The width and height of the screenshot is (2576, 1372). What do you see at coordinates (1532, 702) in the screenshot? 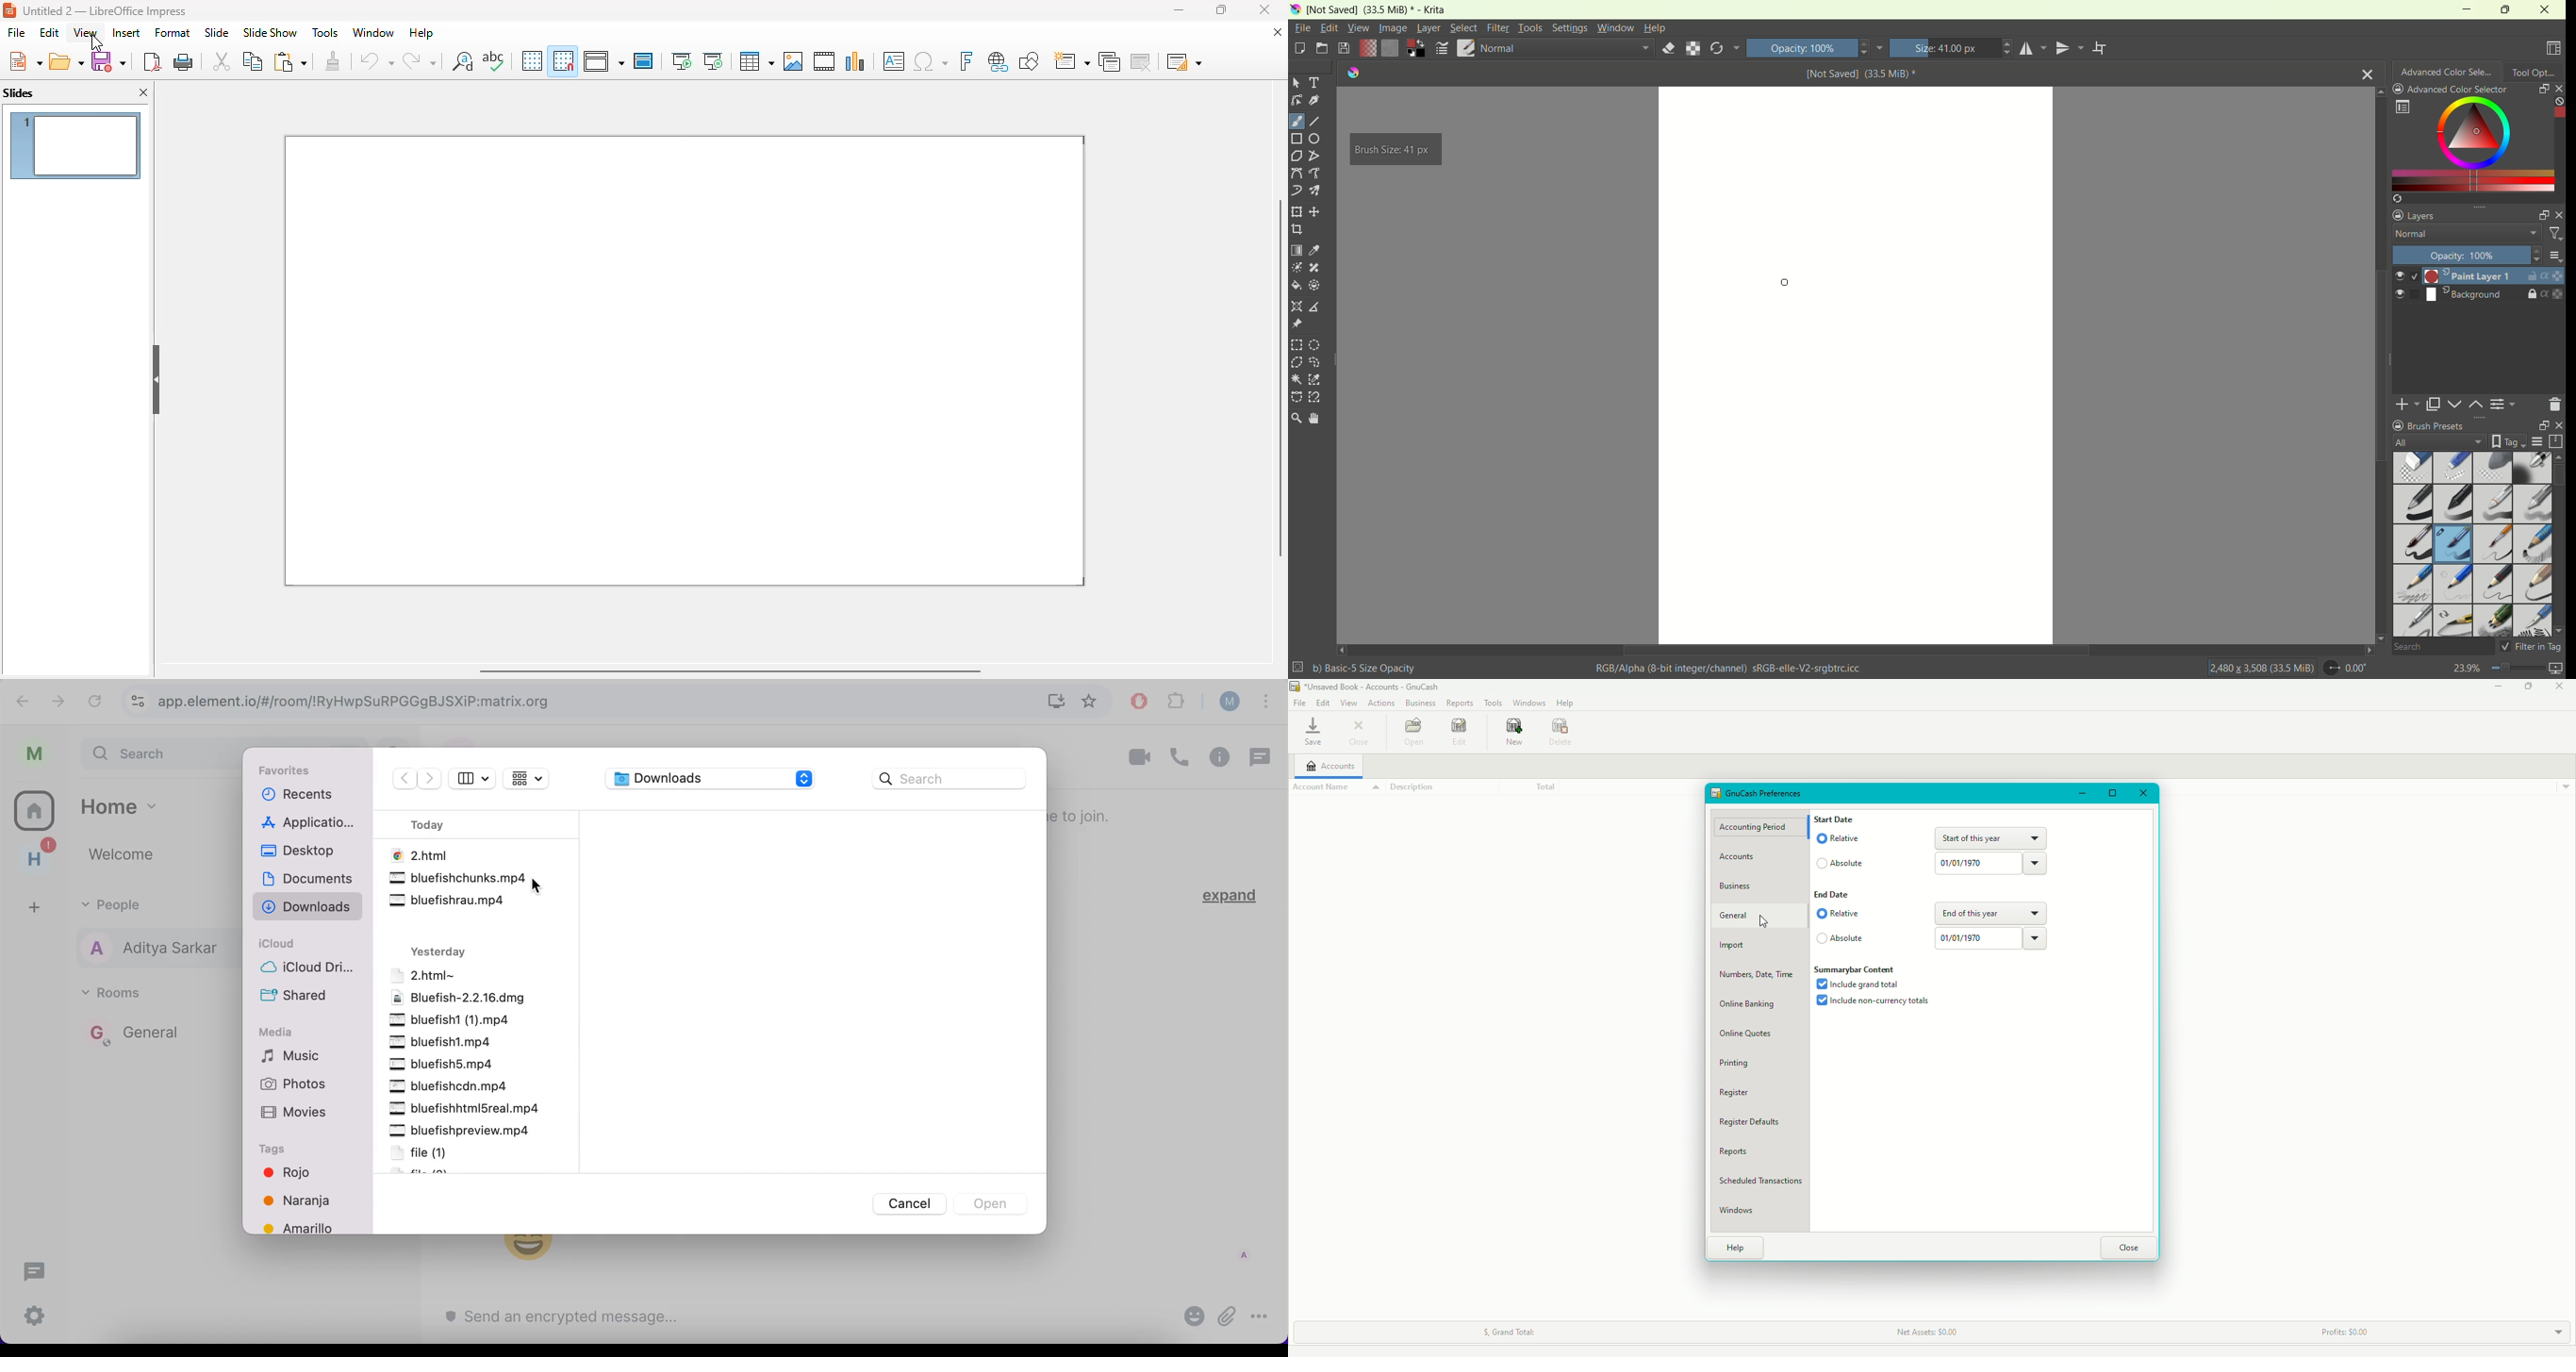
I see `Windows` at bounding box center [1532, 702].